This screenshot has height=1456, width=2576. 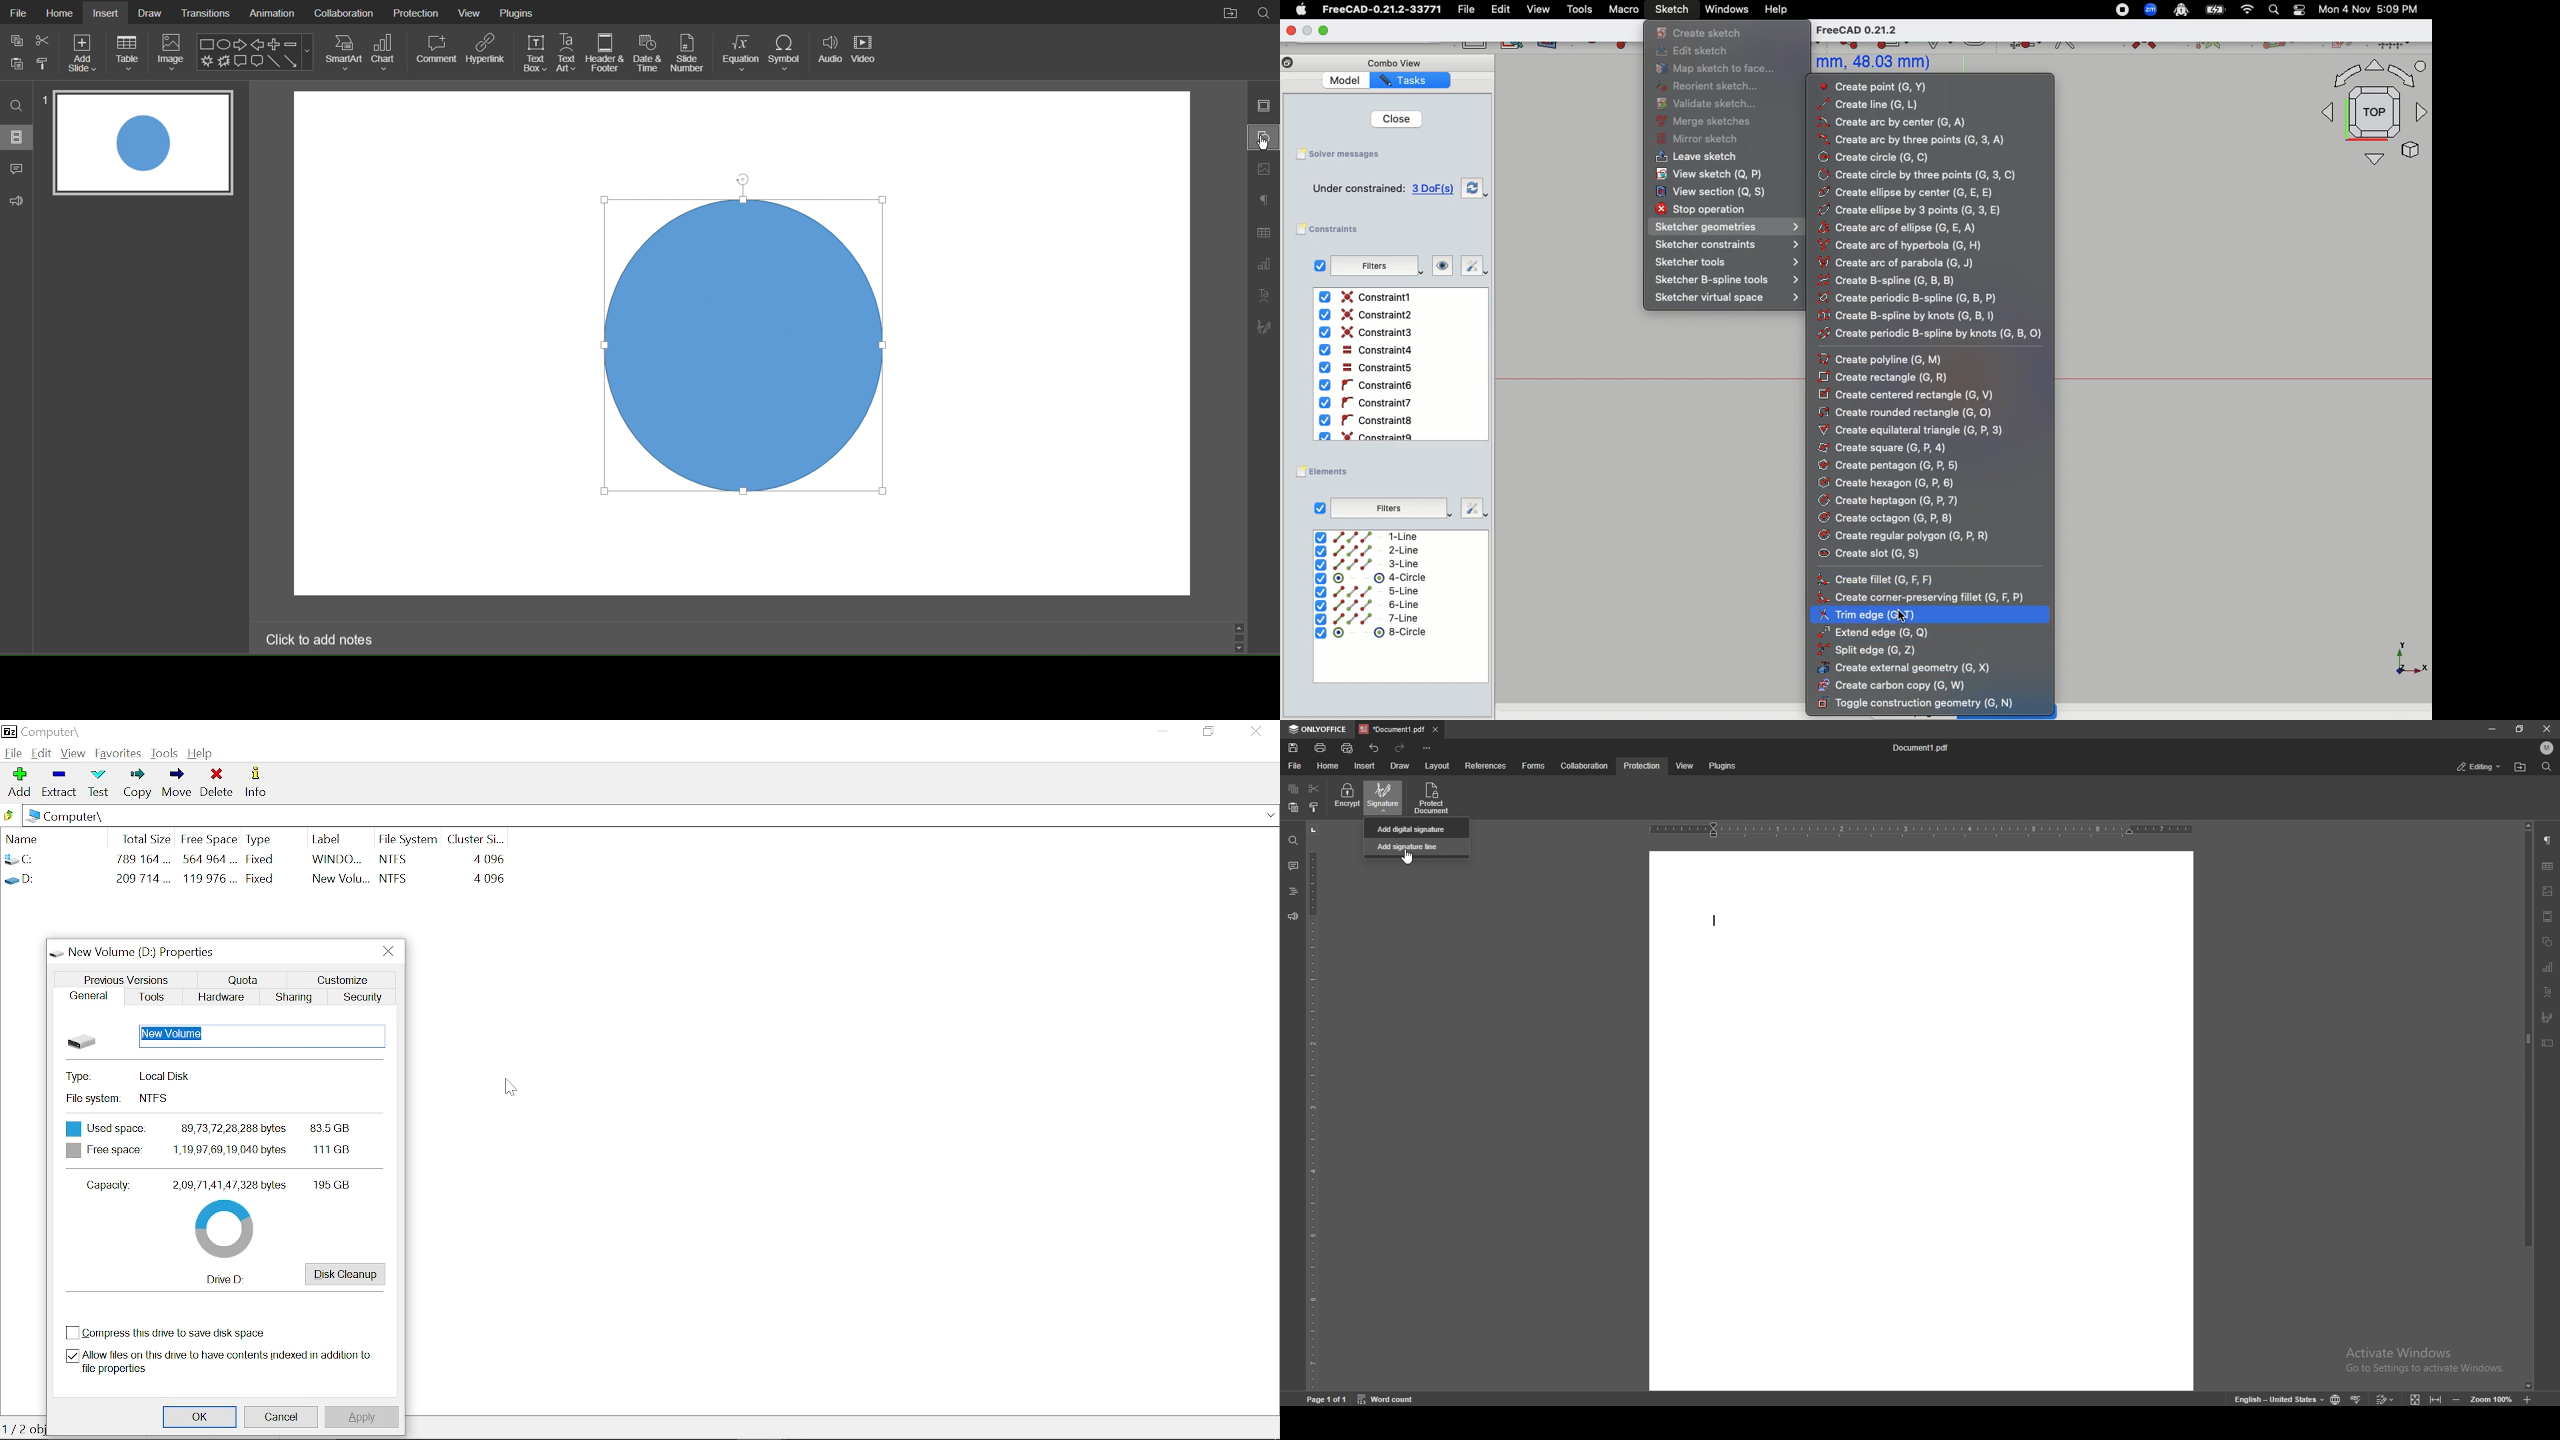 I want to click on WINDO... New Volu..., so click(x=341, y=871).